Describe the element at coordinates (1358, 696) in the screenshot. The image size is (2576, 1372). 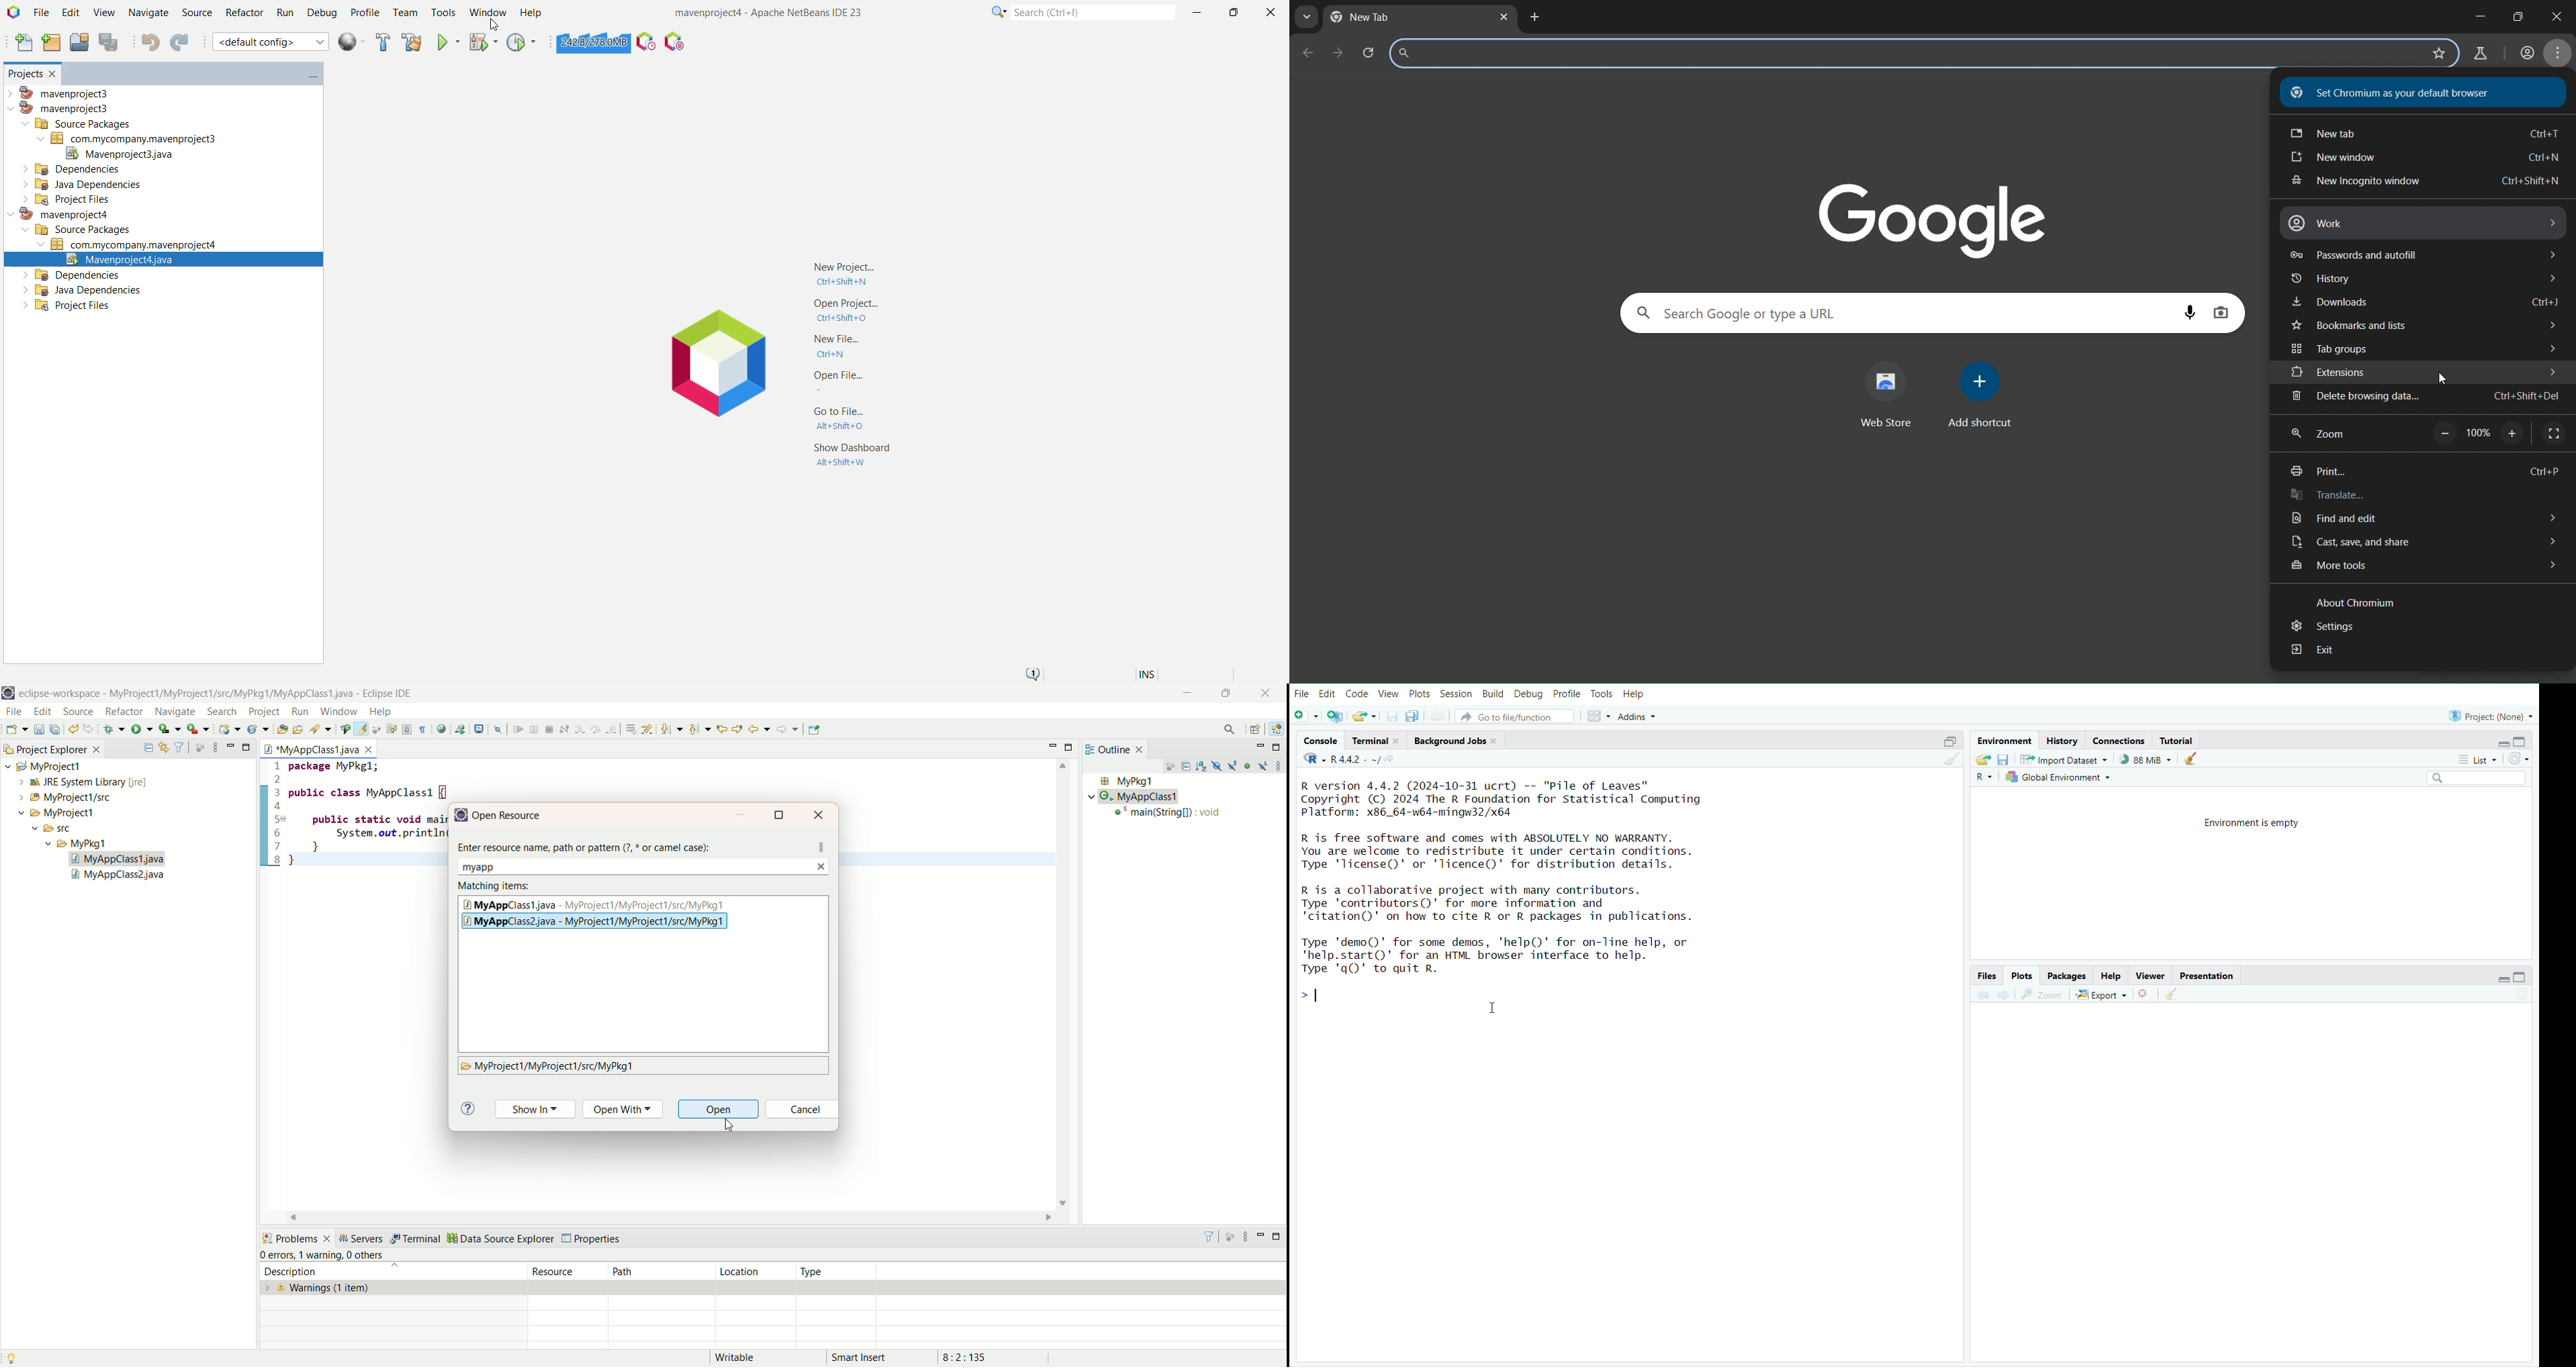
I see `code` at that location.